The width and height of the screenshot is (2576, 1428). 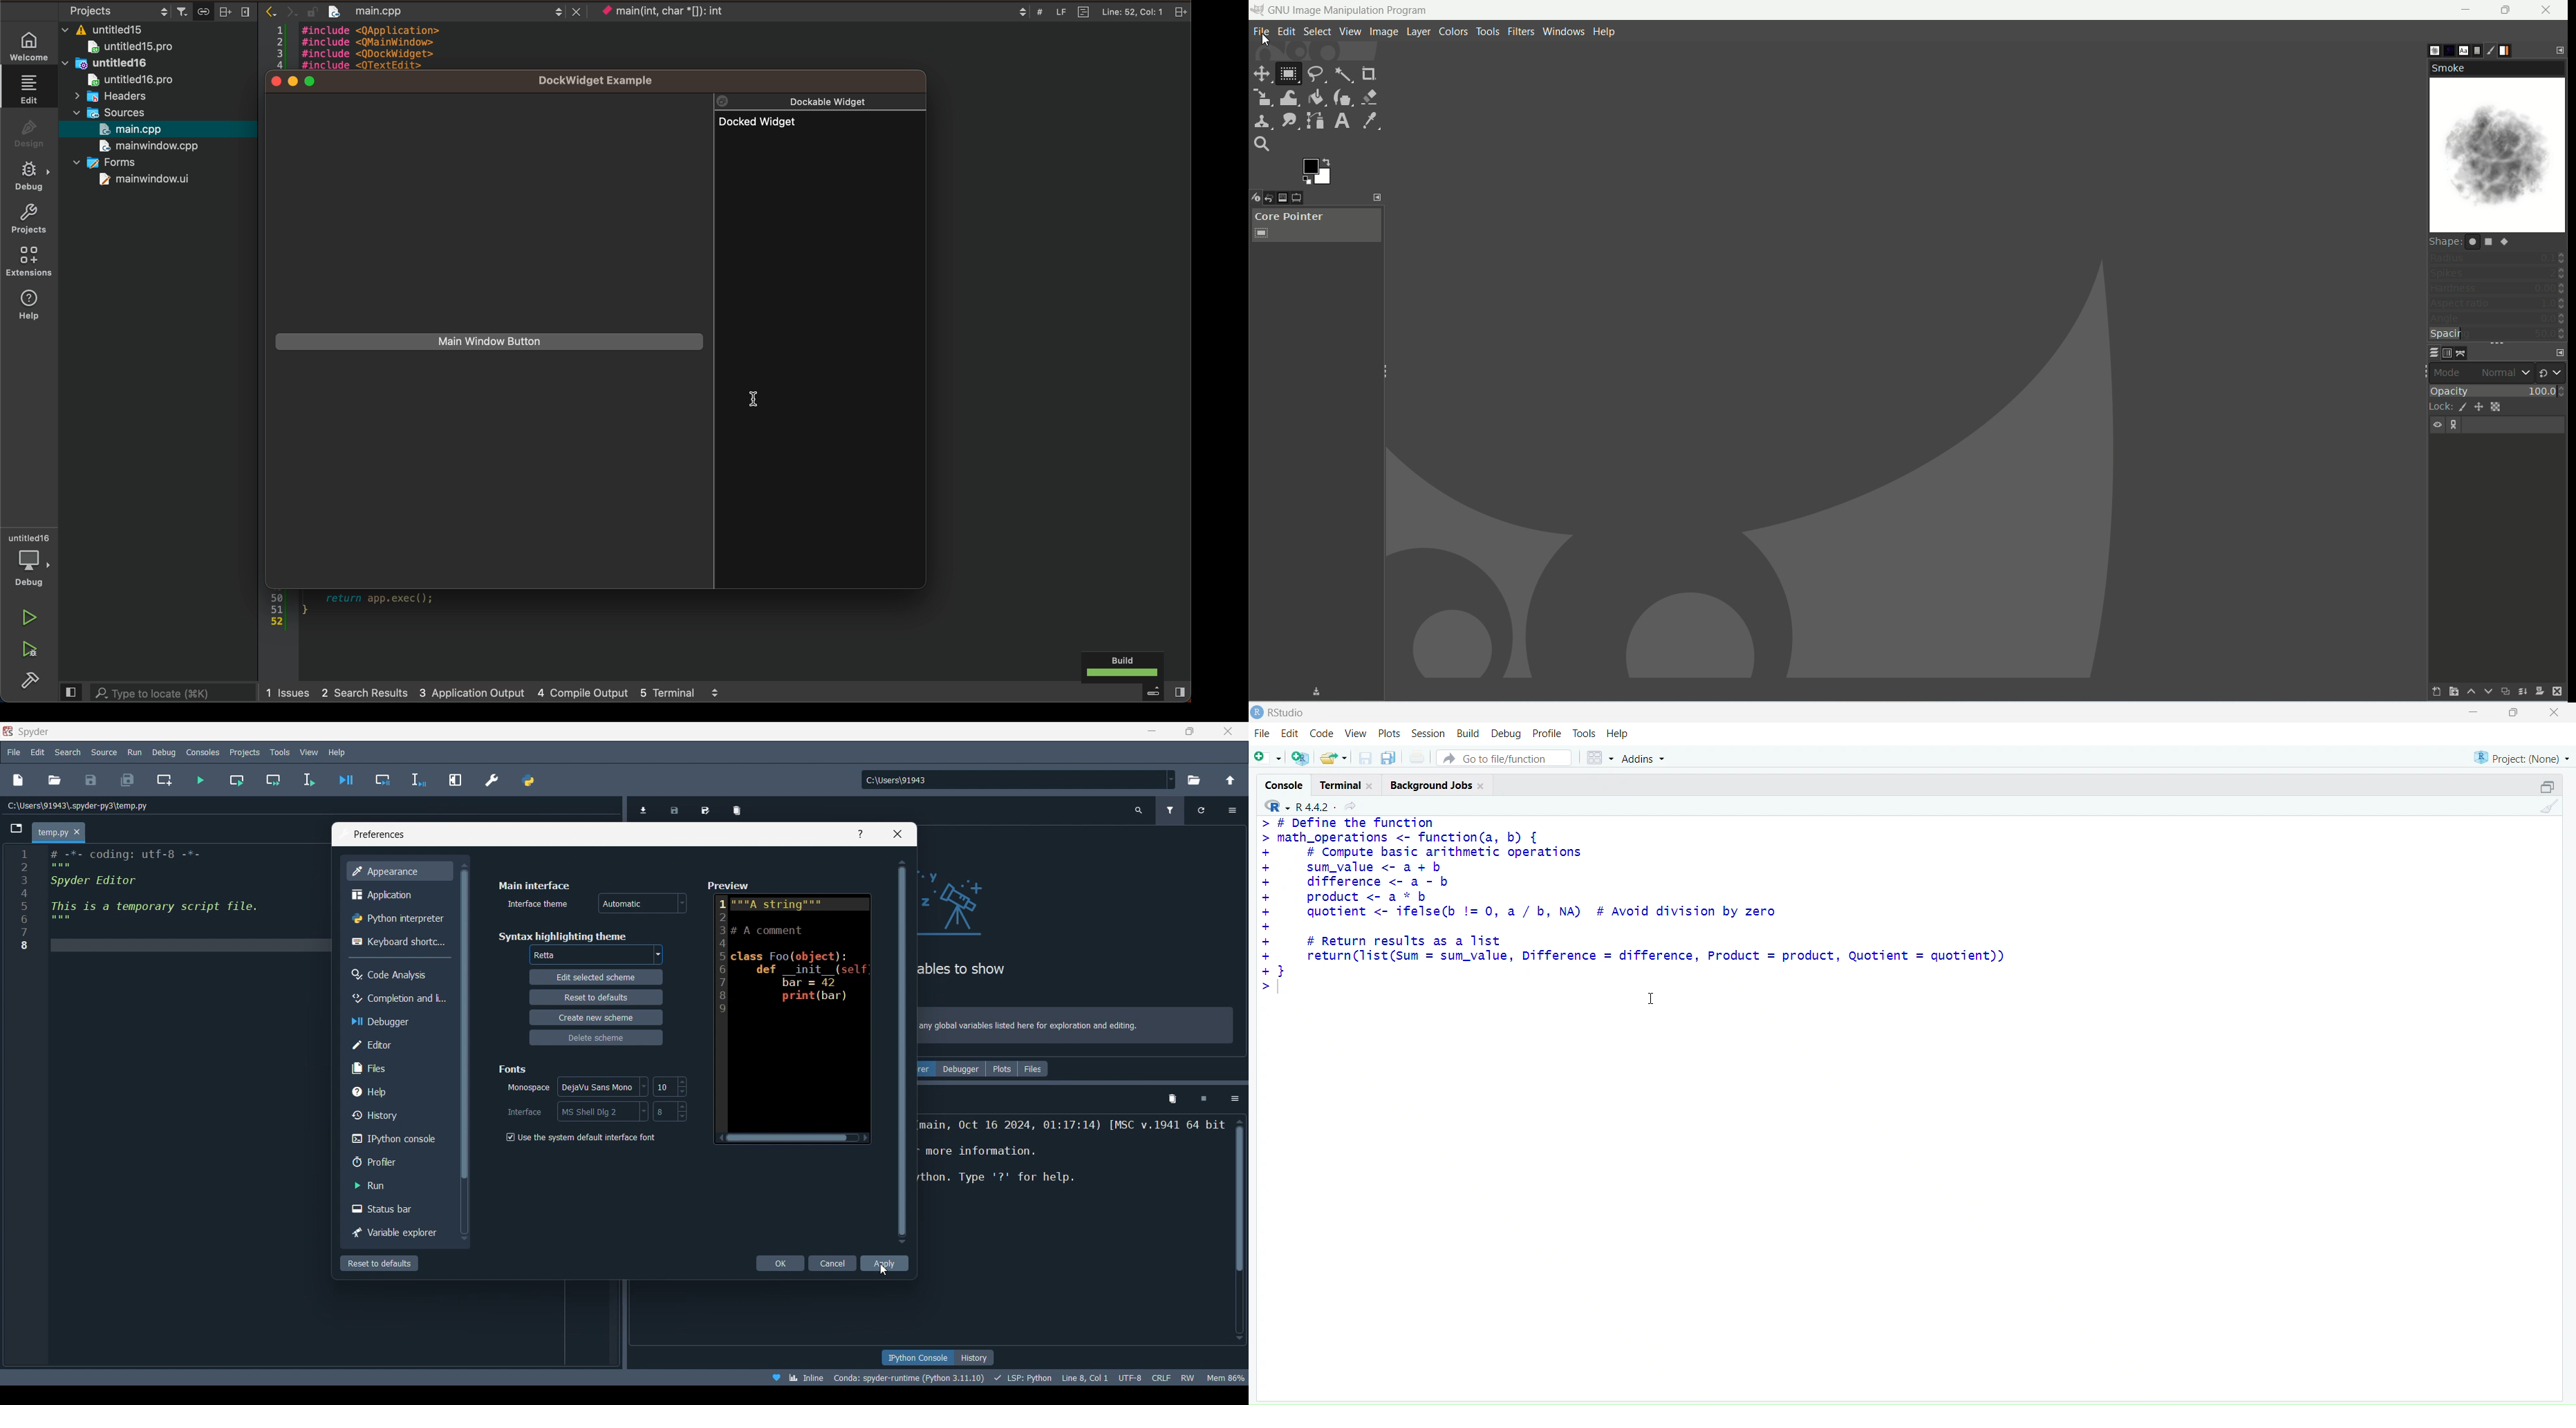 What do you see at coordinates (1201, 810) in the screenshot?
I see `Refresh variables` at bounding box center [1201, 810].